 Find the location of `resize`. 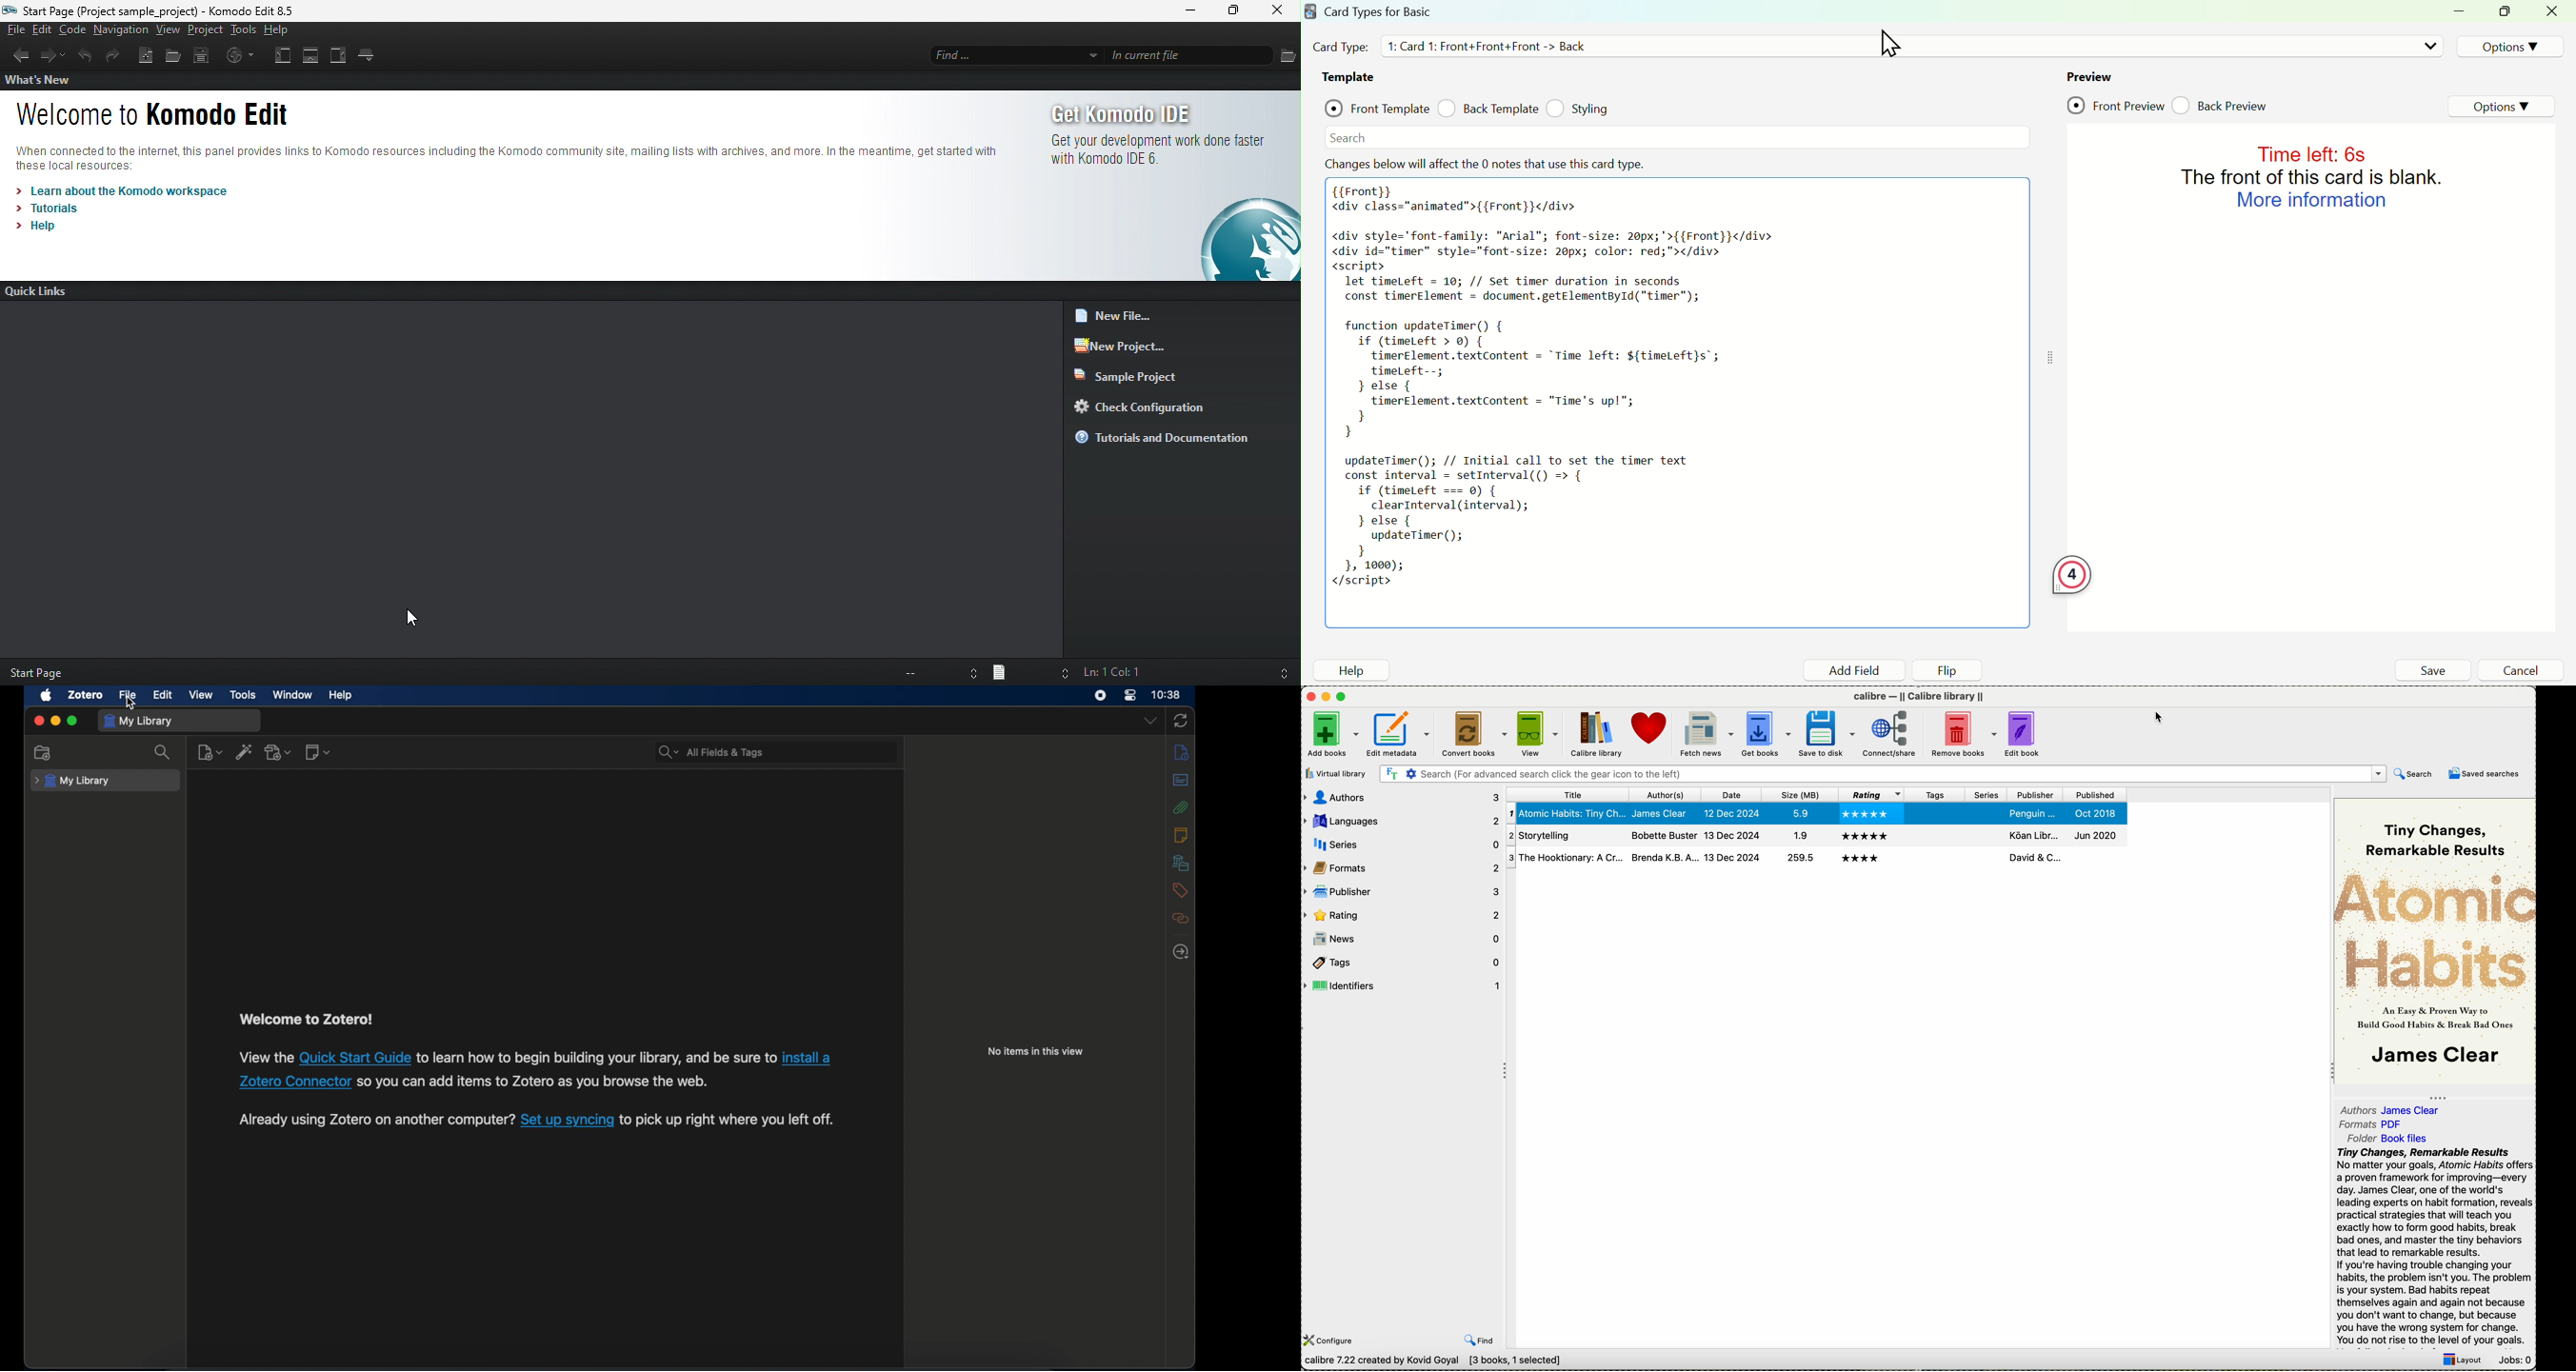

resize is located at coordinates (2508, 13).